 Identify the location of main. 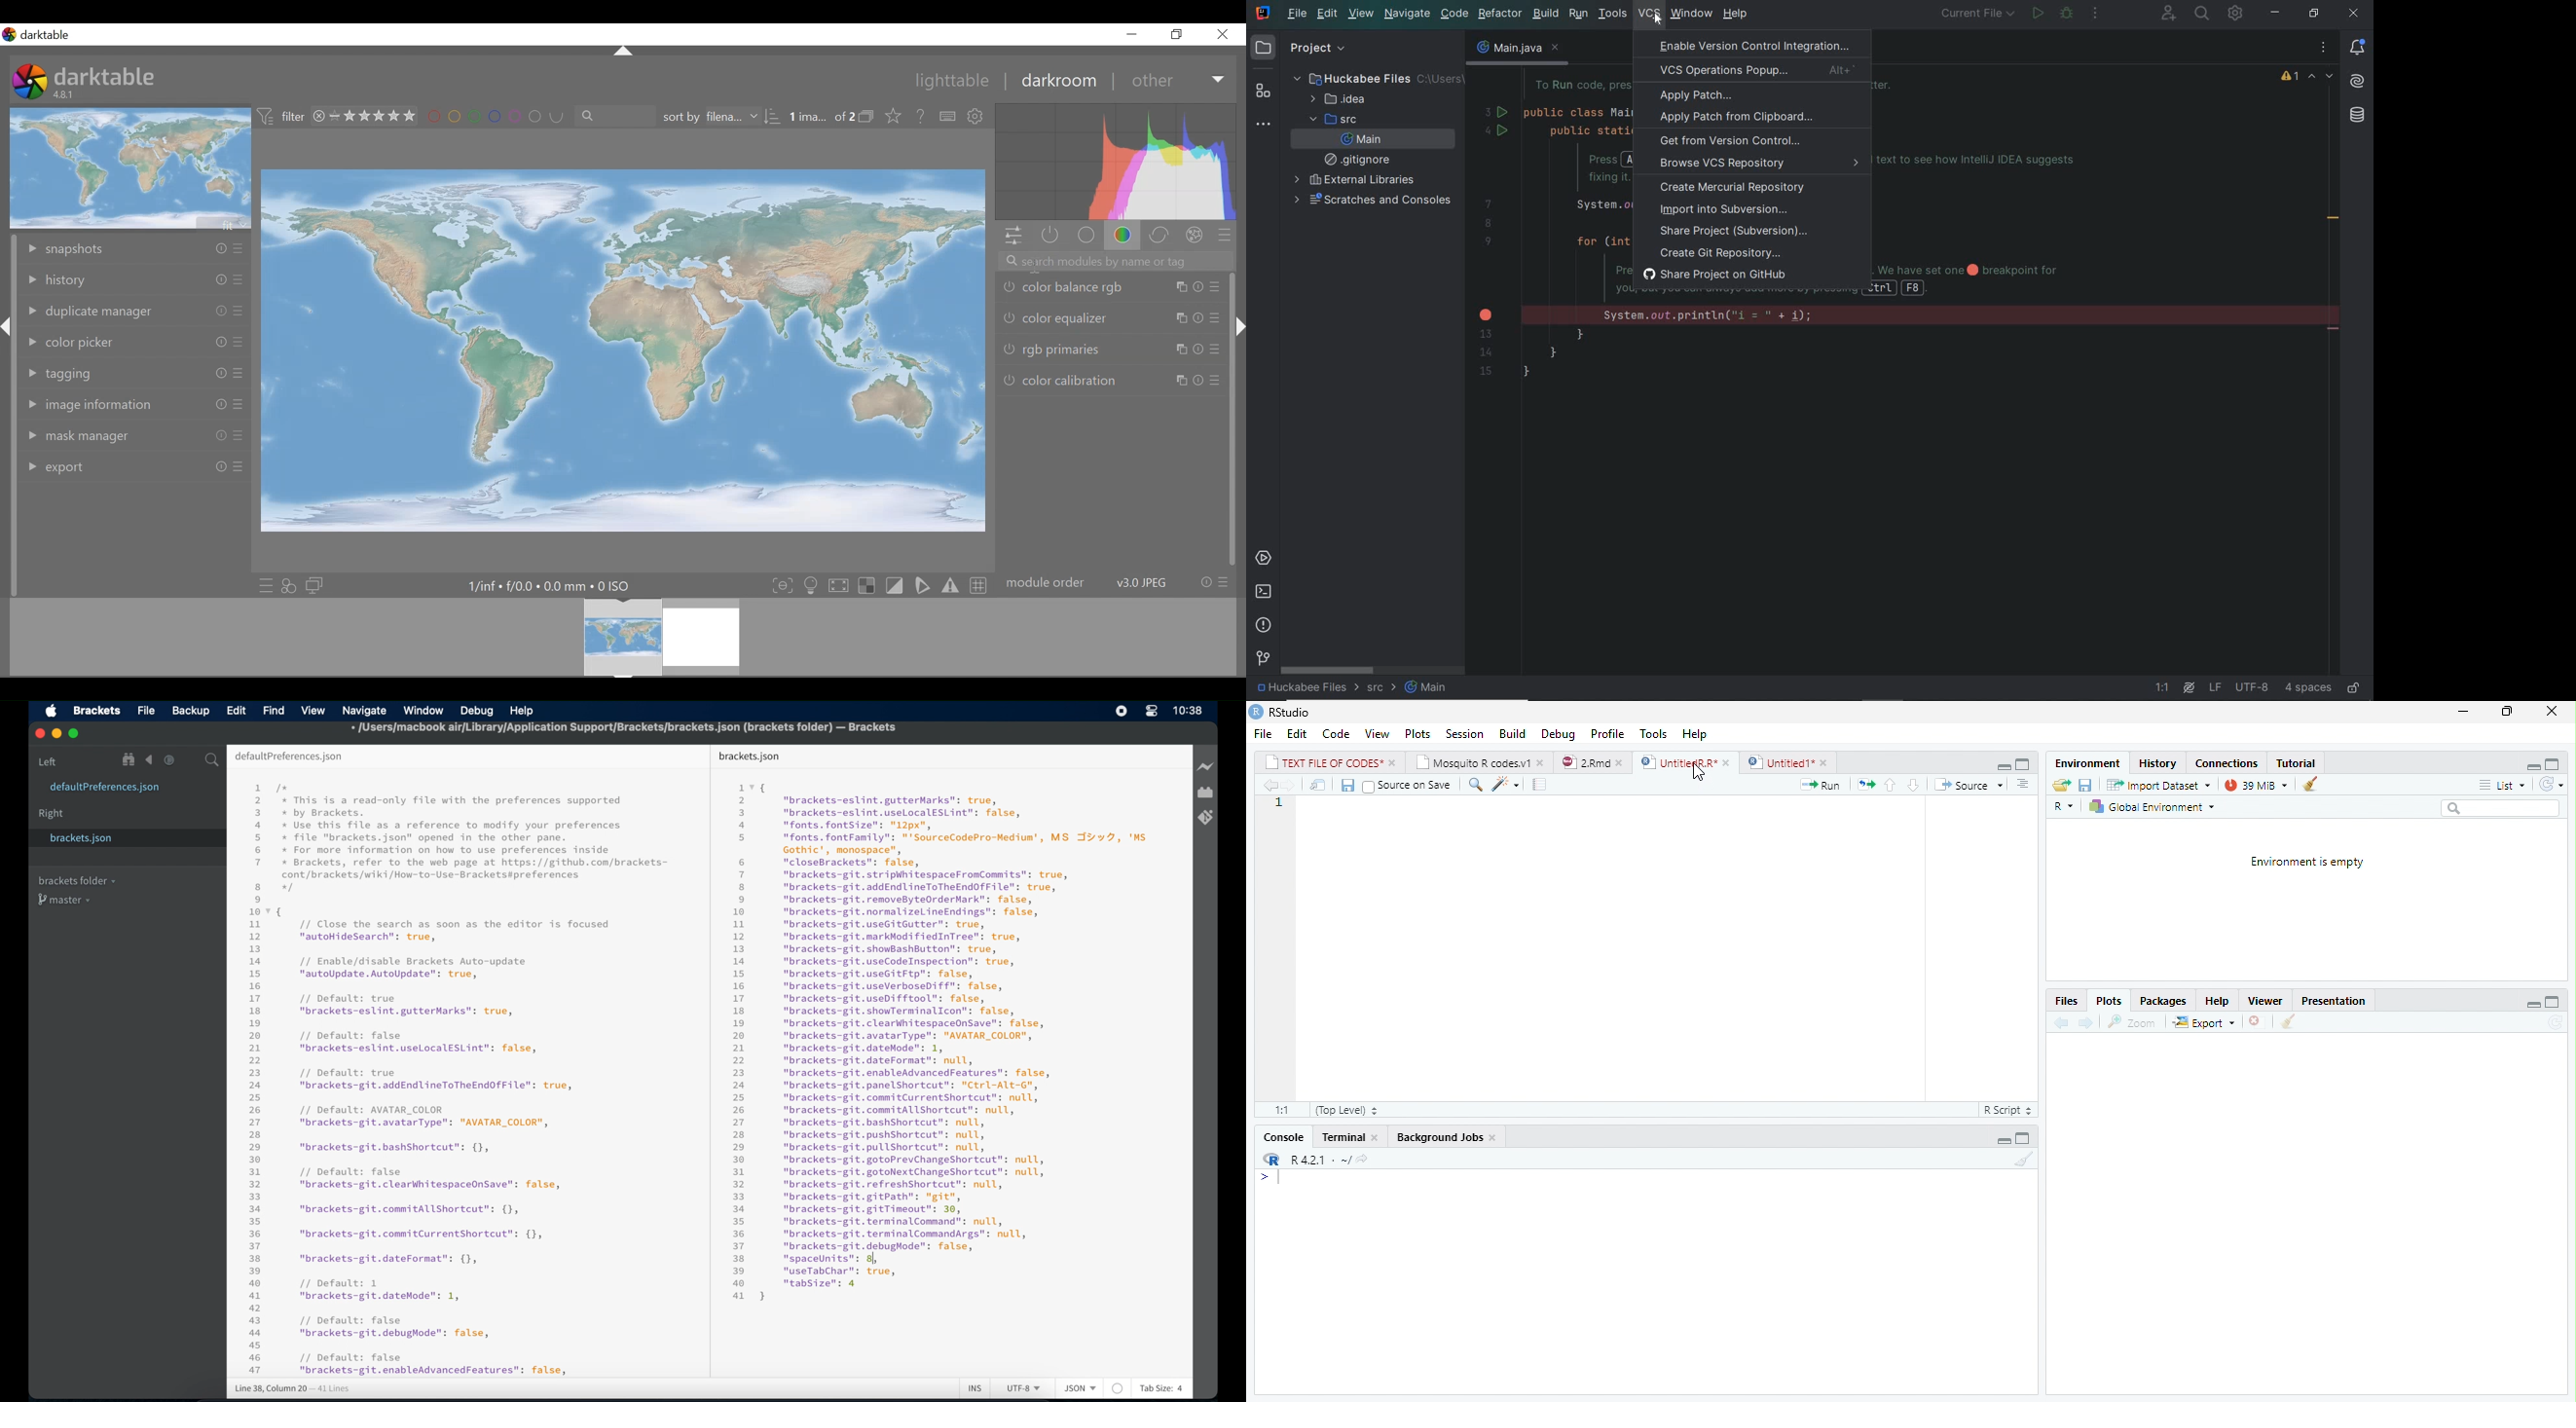
(1429, 688).